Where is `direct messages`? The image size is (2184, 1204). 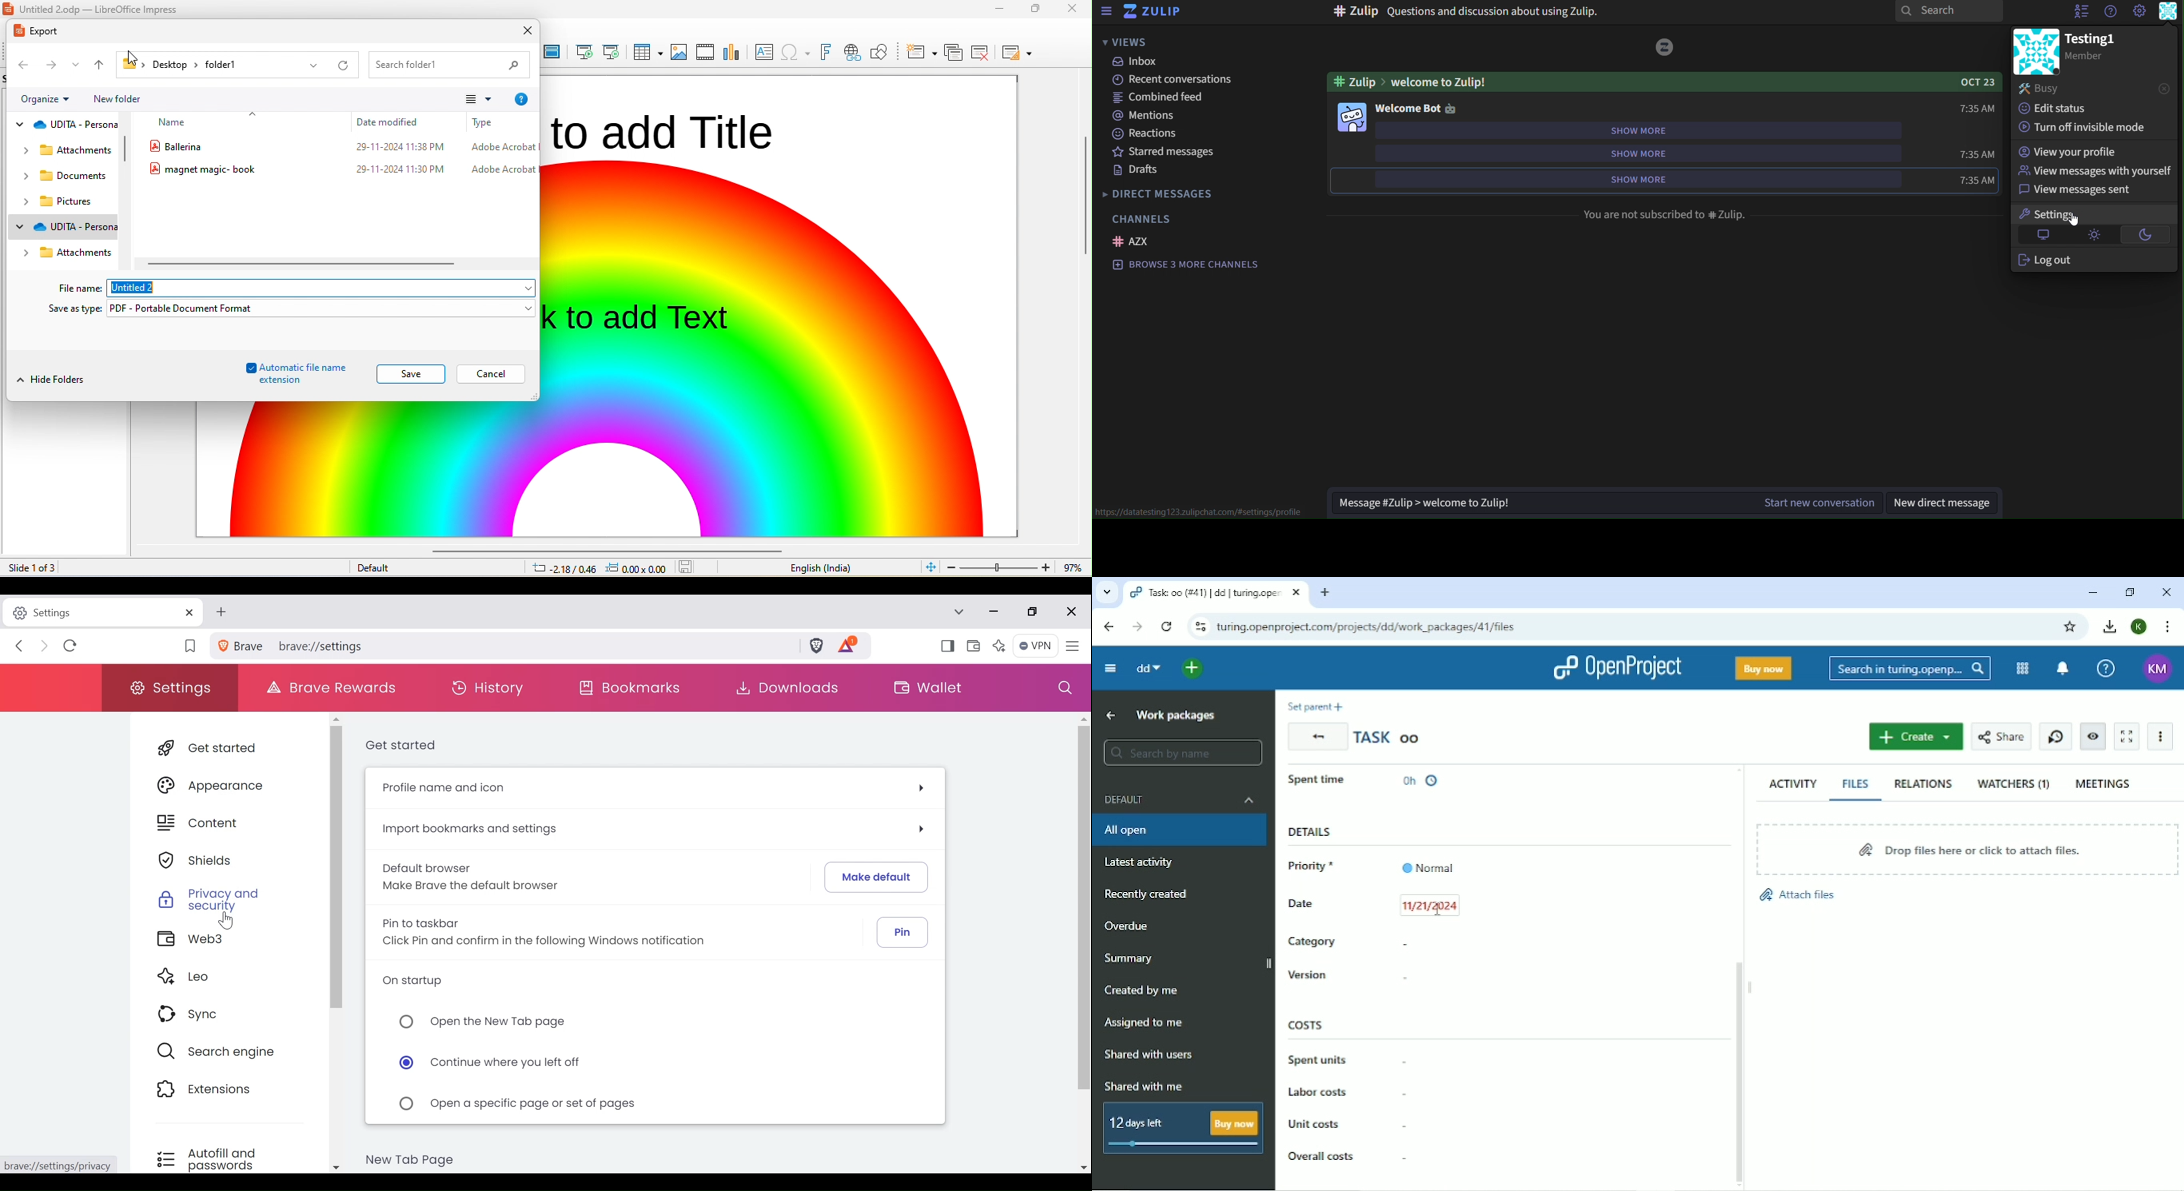 direct messages is located at coordinates (1167, 193).